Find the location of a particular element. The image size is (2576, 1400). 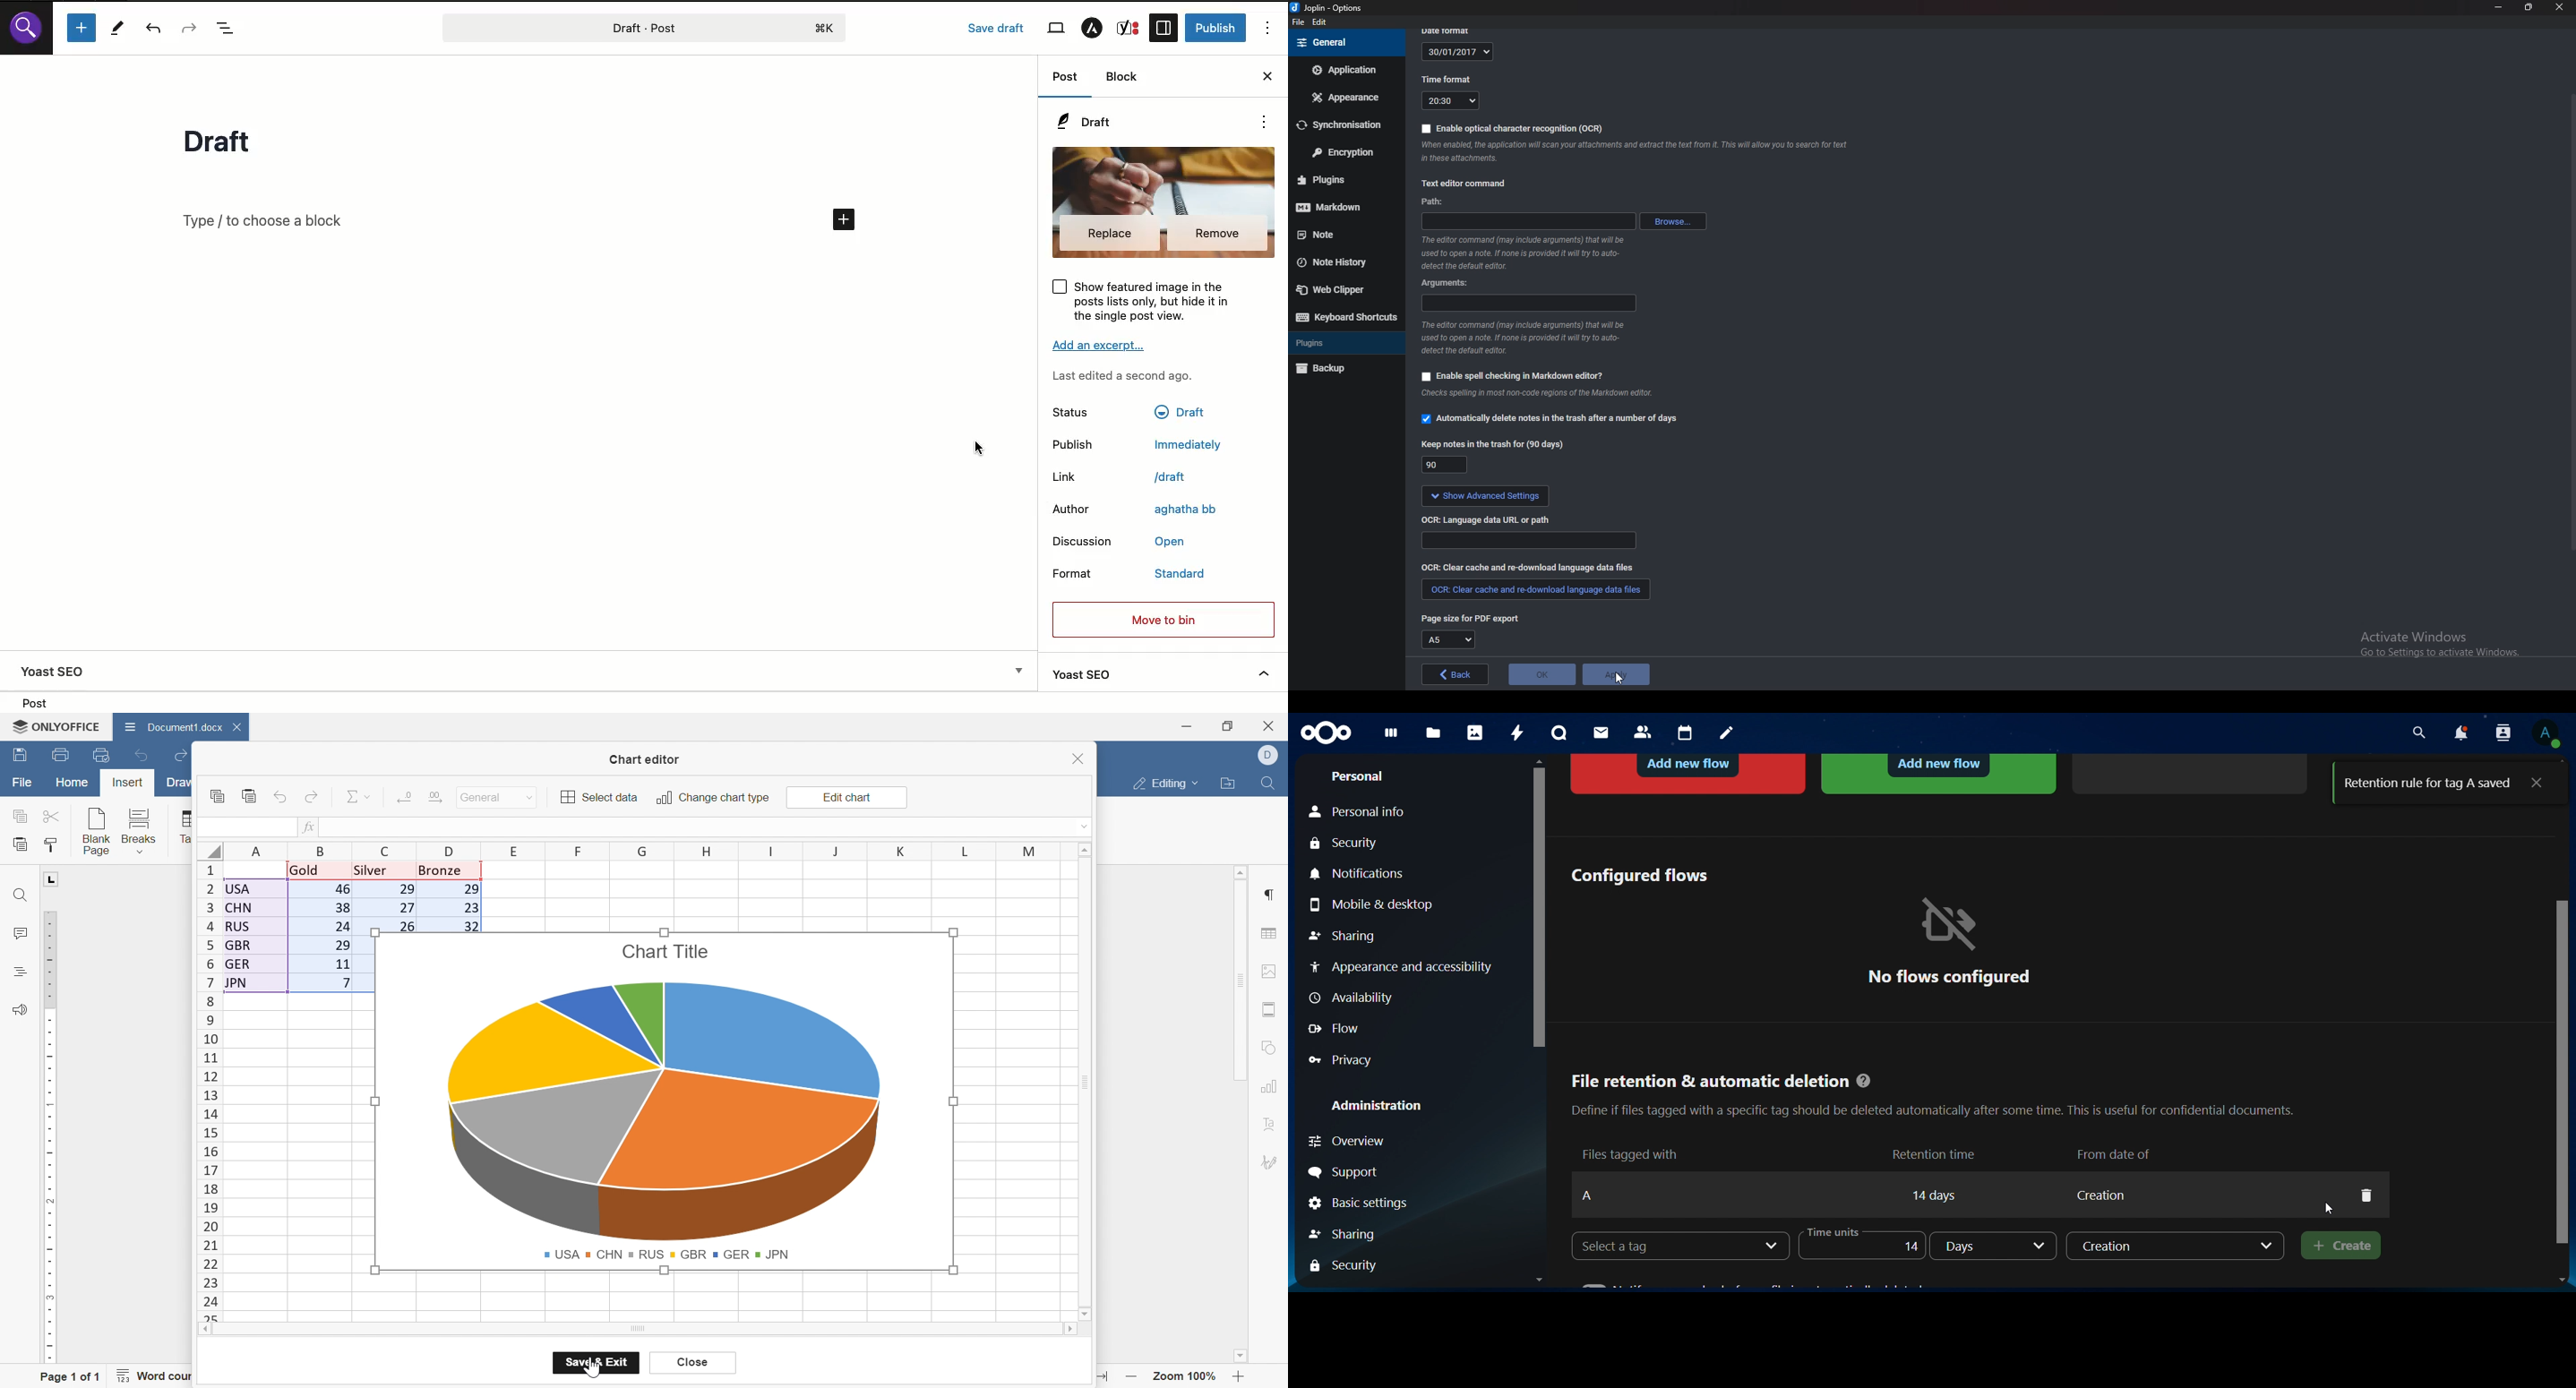

Dell is located at coordinates (1267, 754).